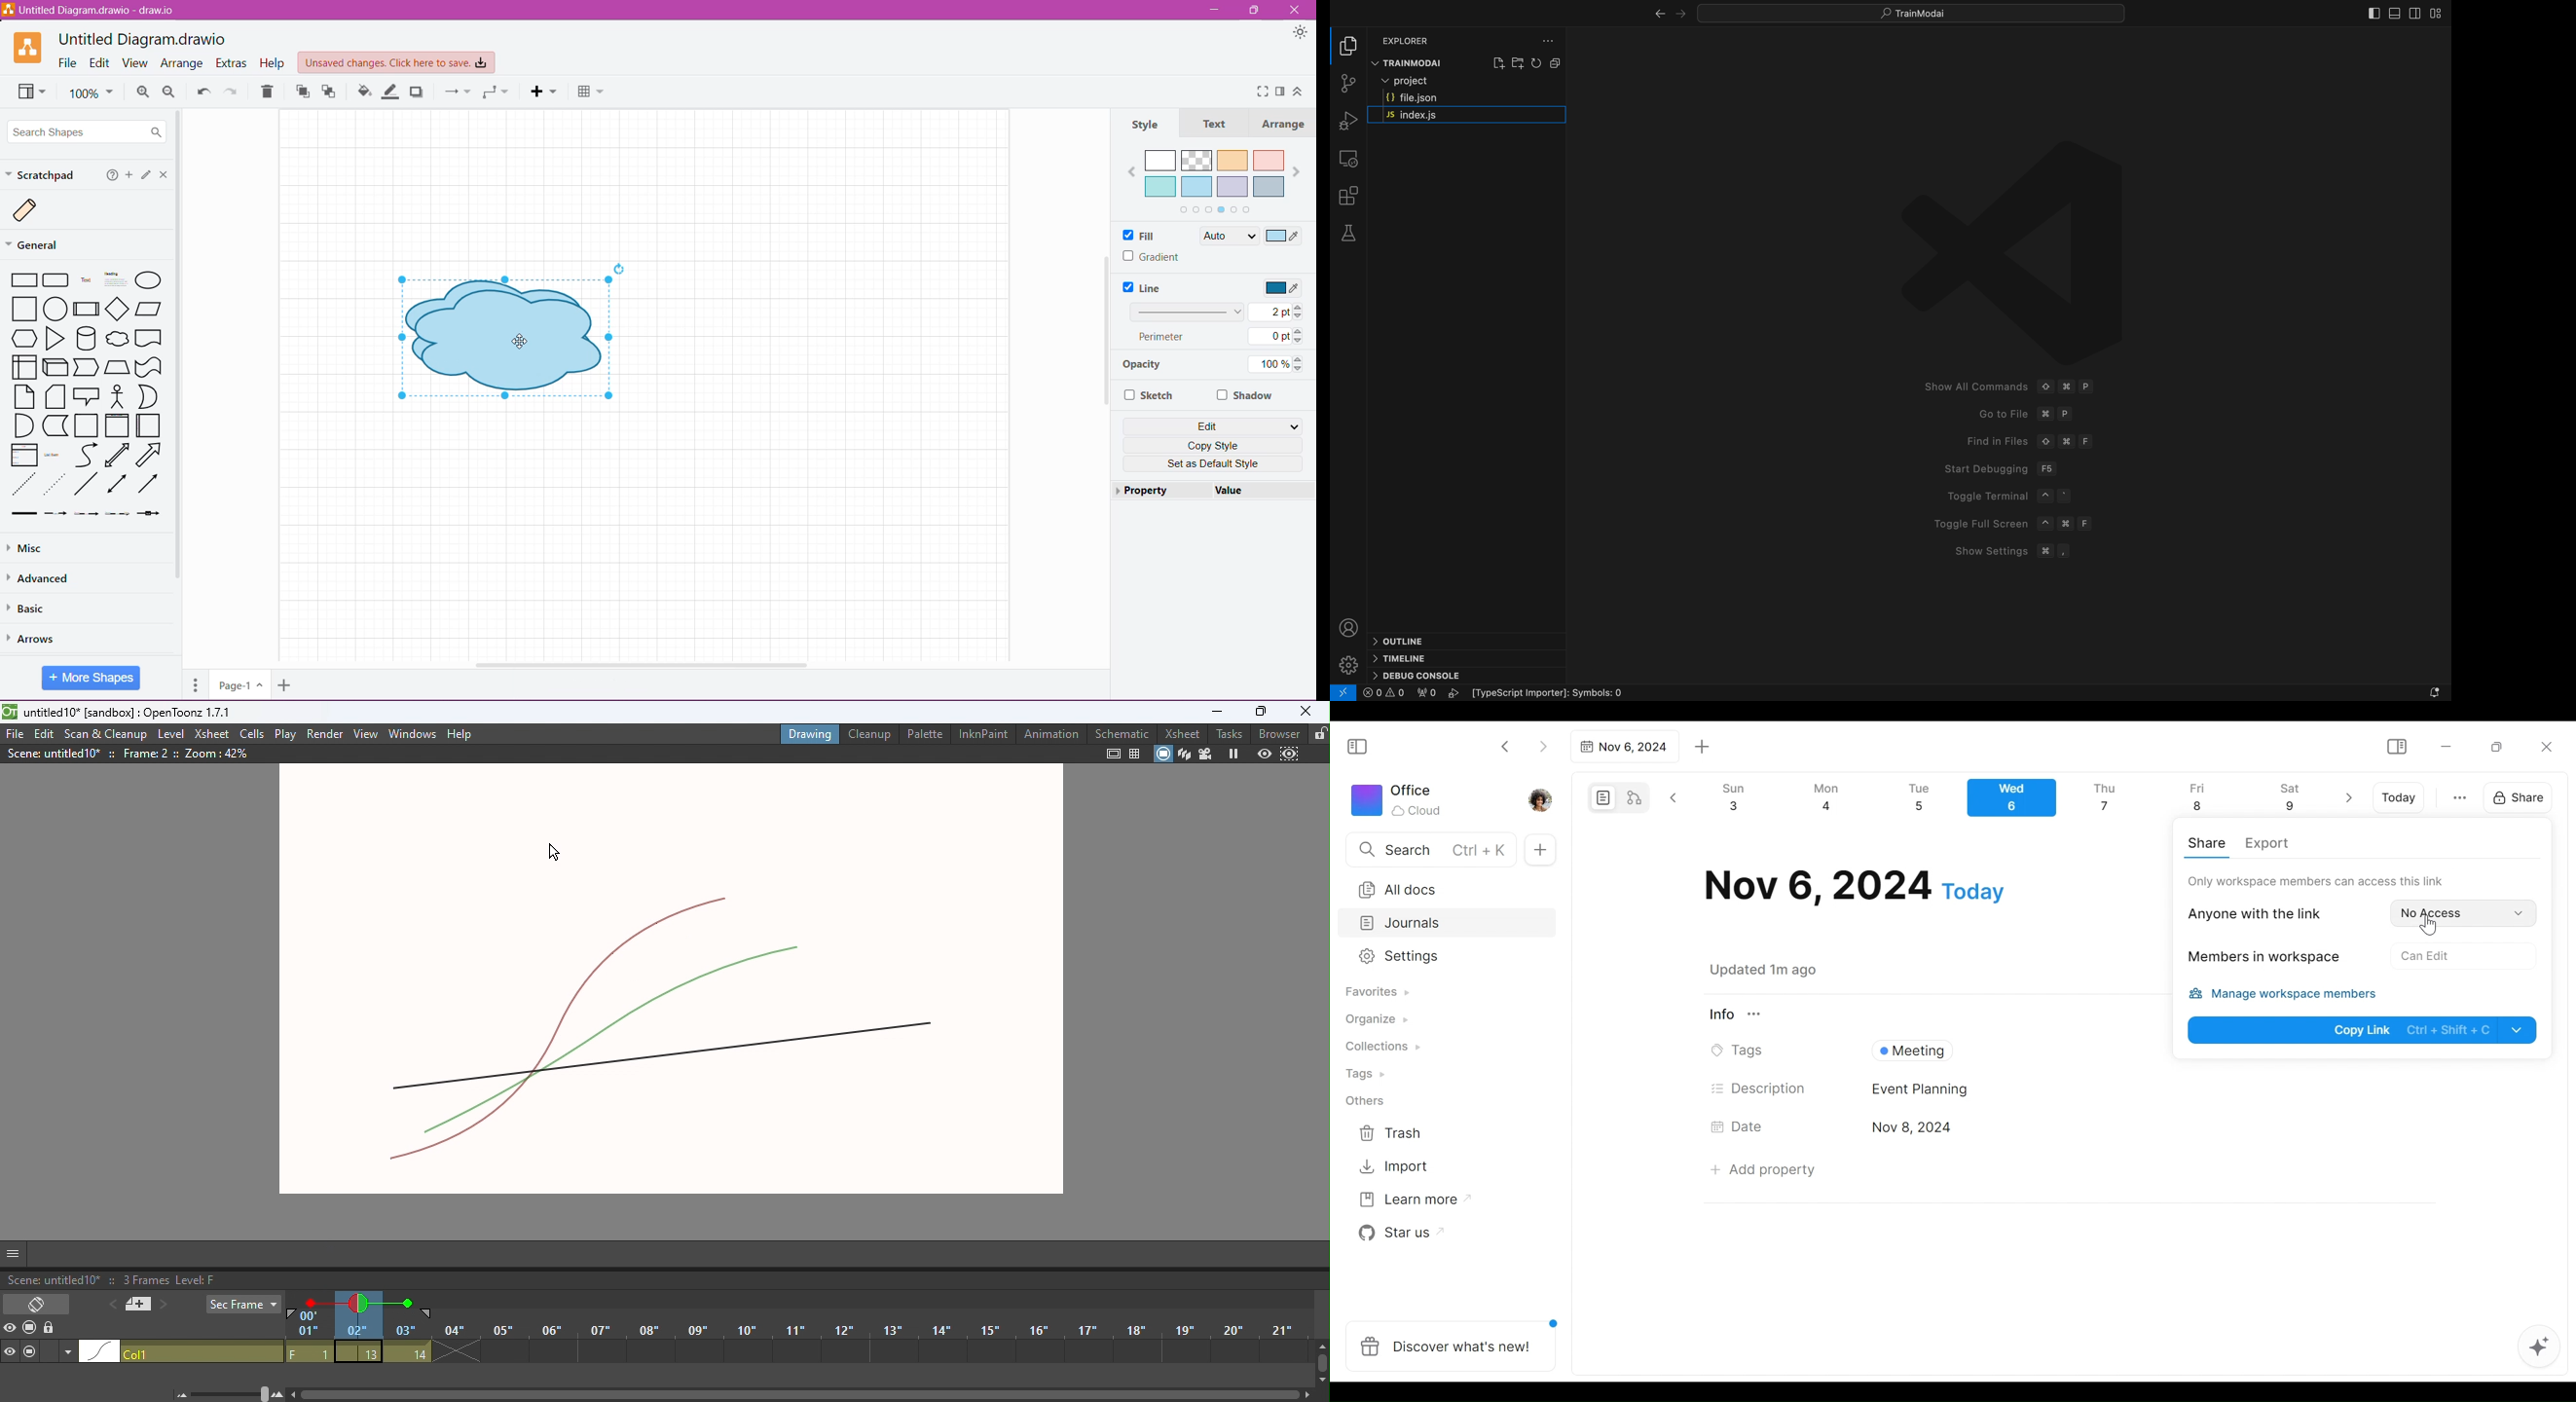 The height and width of the screenshot is (1428, 2576). What do you see at coordinates (1141, 367) in the screenshot?
I see `Opacity` at bounding box center [1141, 367].